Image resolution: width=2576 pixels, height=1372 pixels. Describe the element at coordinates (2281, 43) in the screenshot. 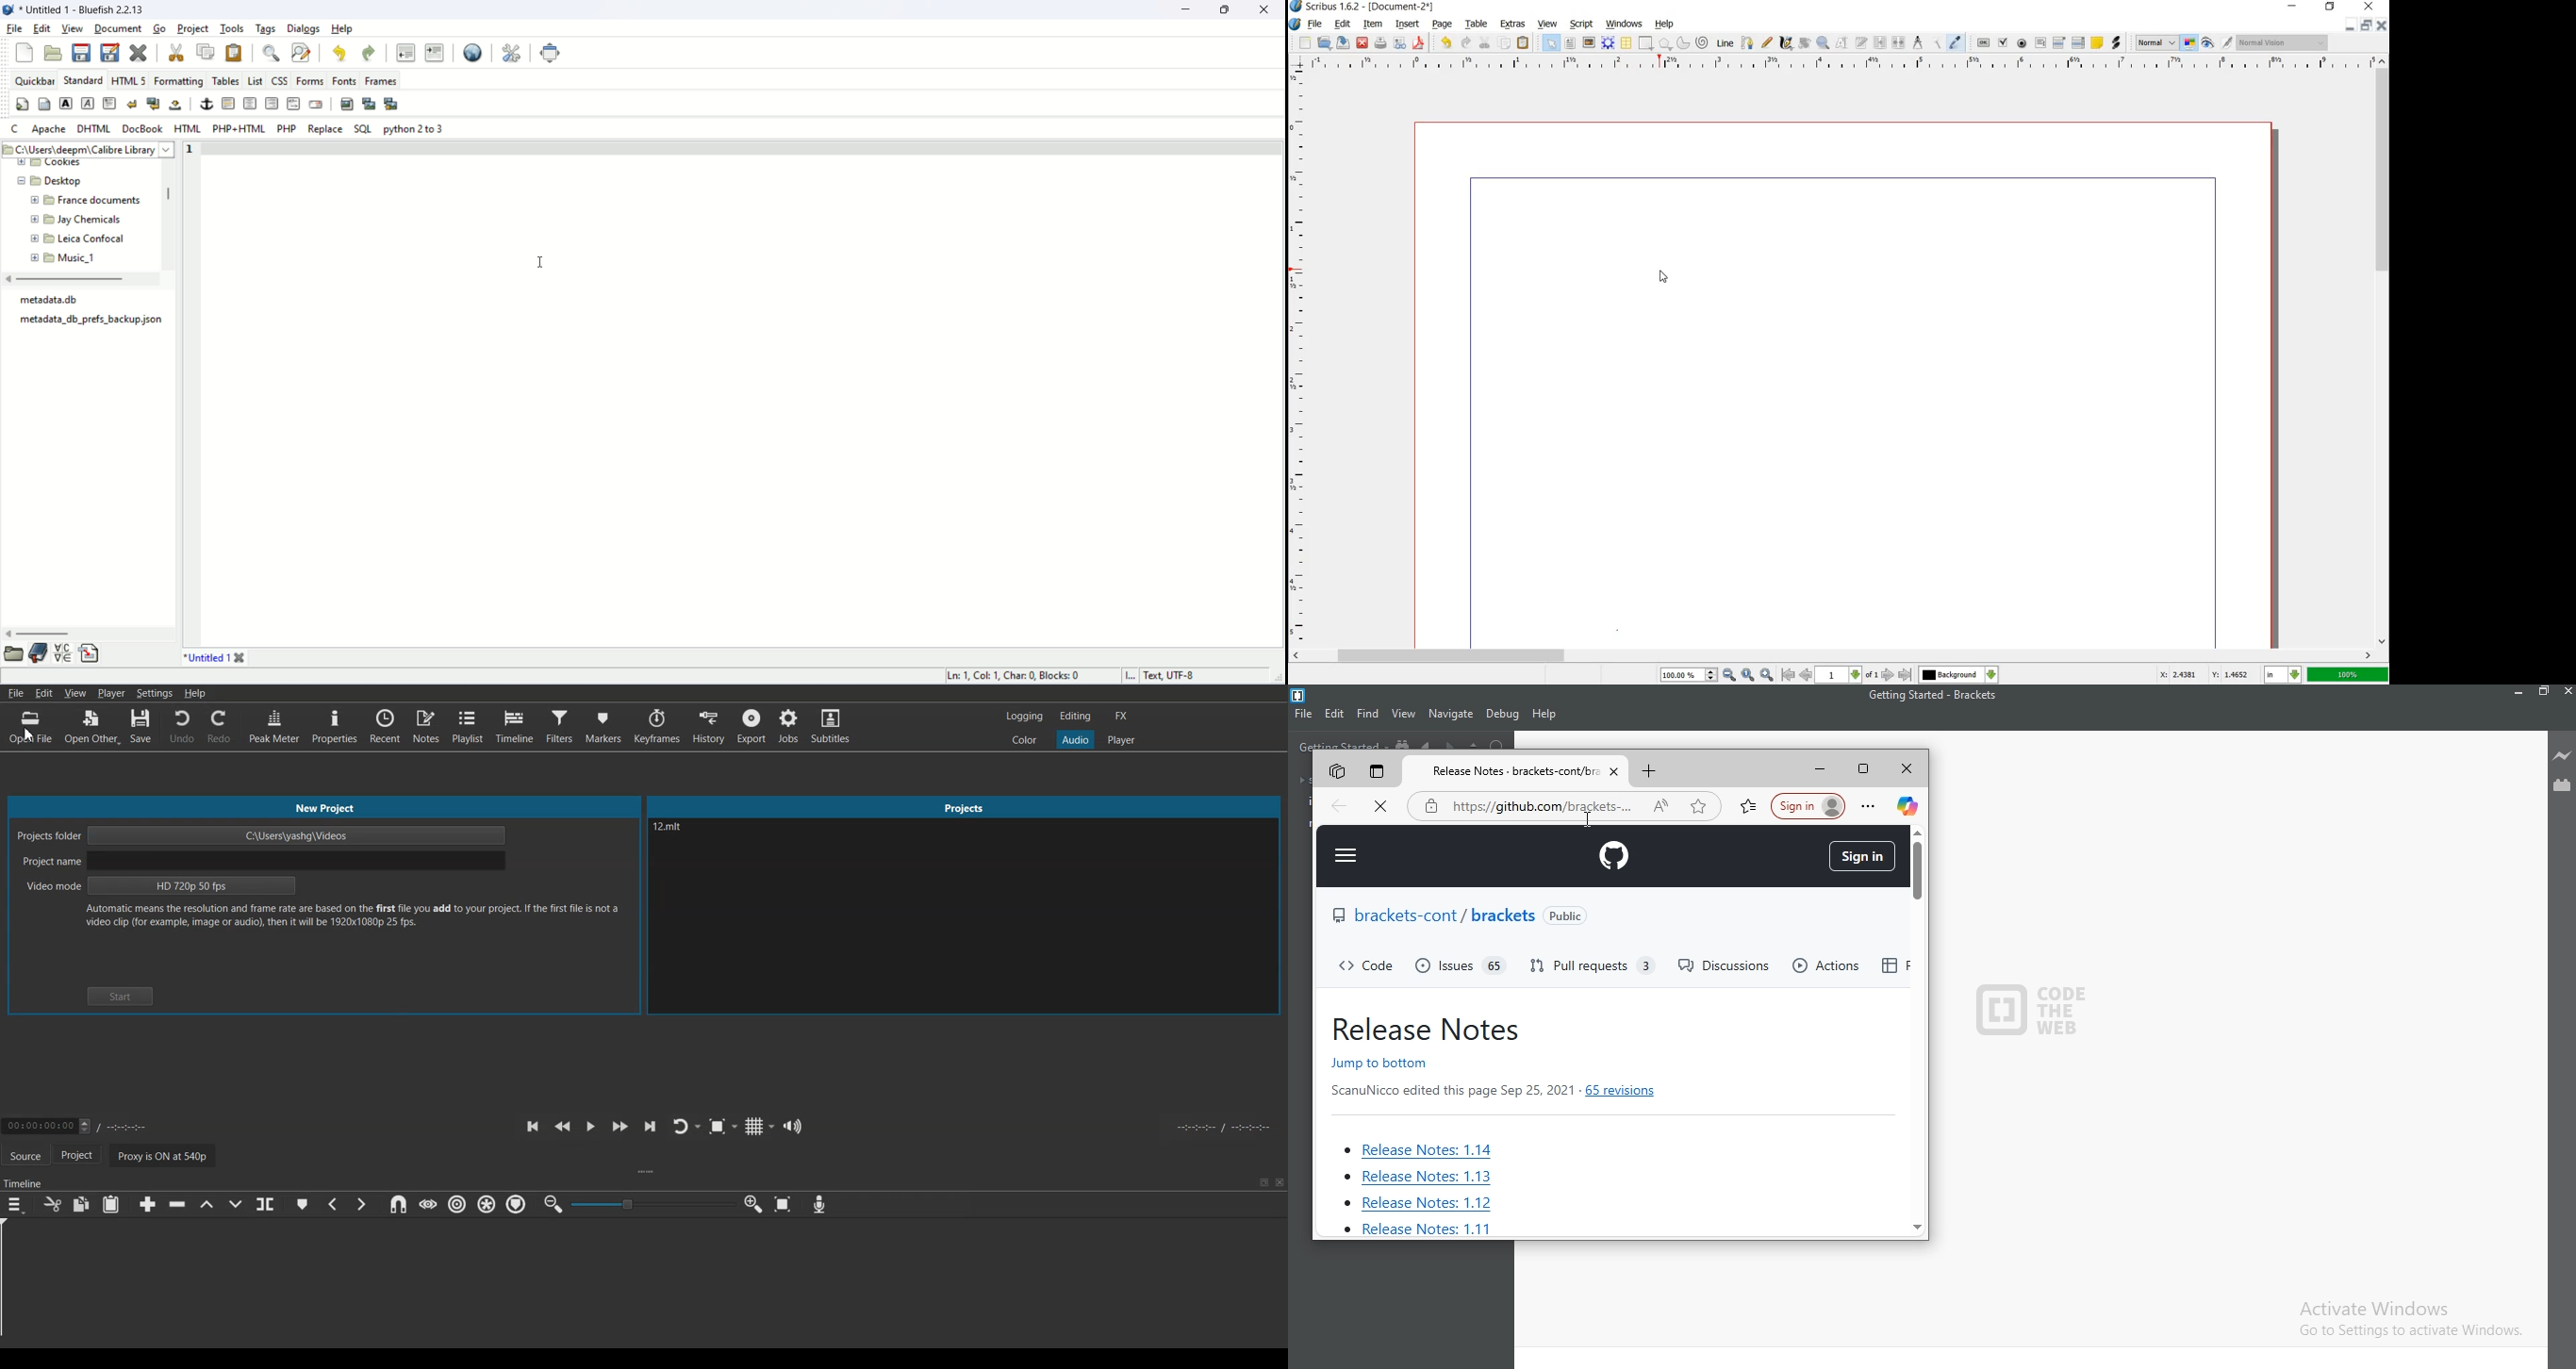

I see `Normal vision` at that location.